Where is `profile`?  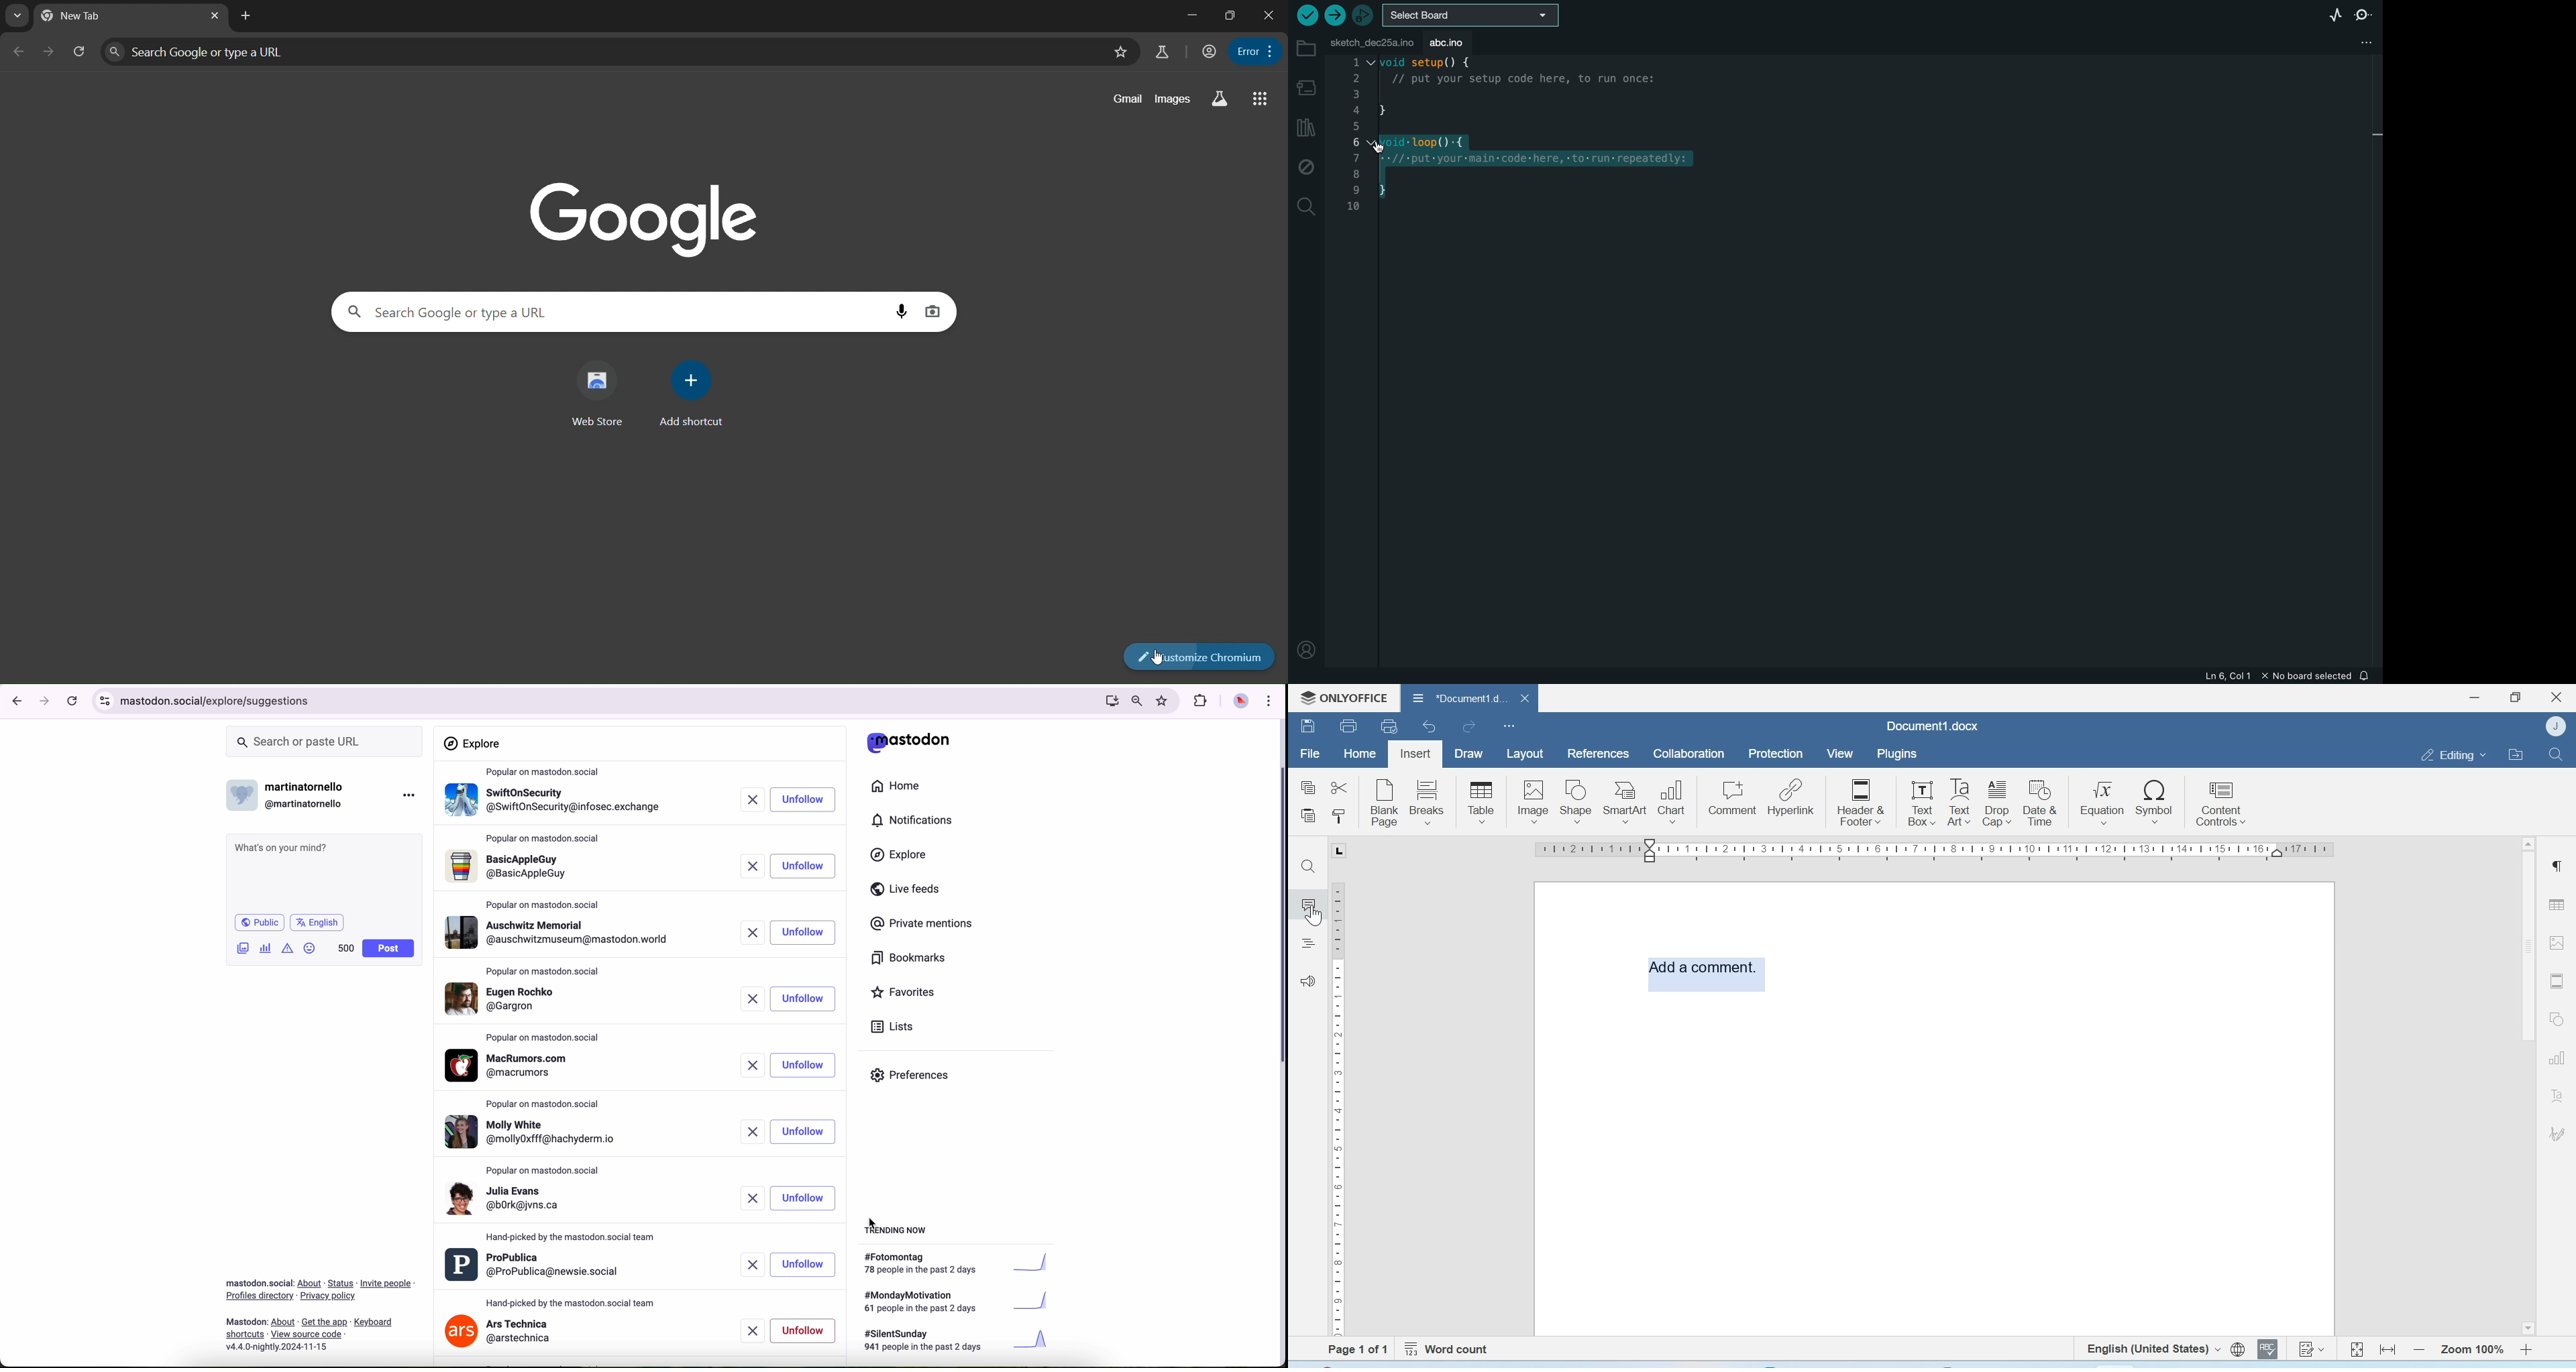 profile is located at coordinates (556, 870).